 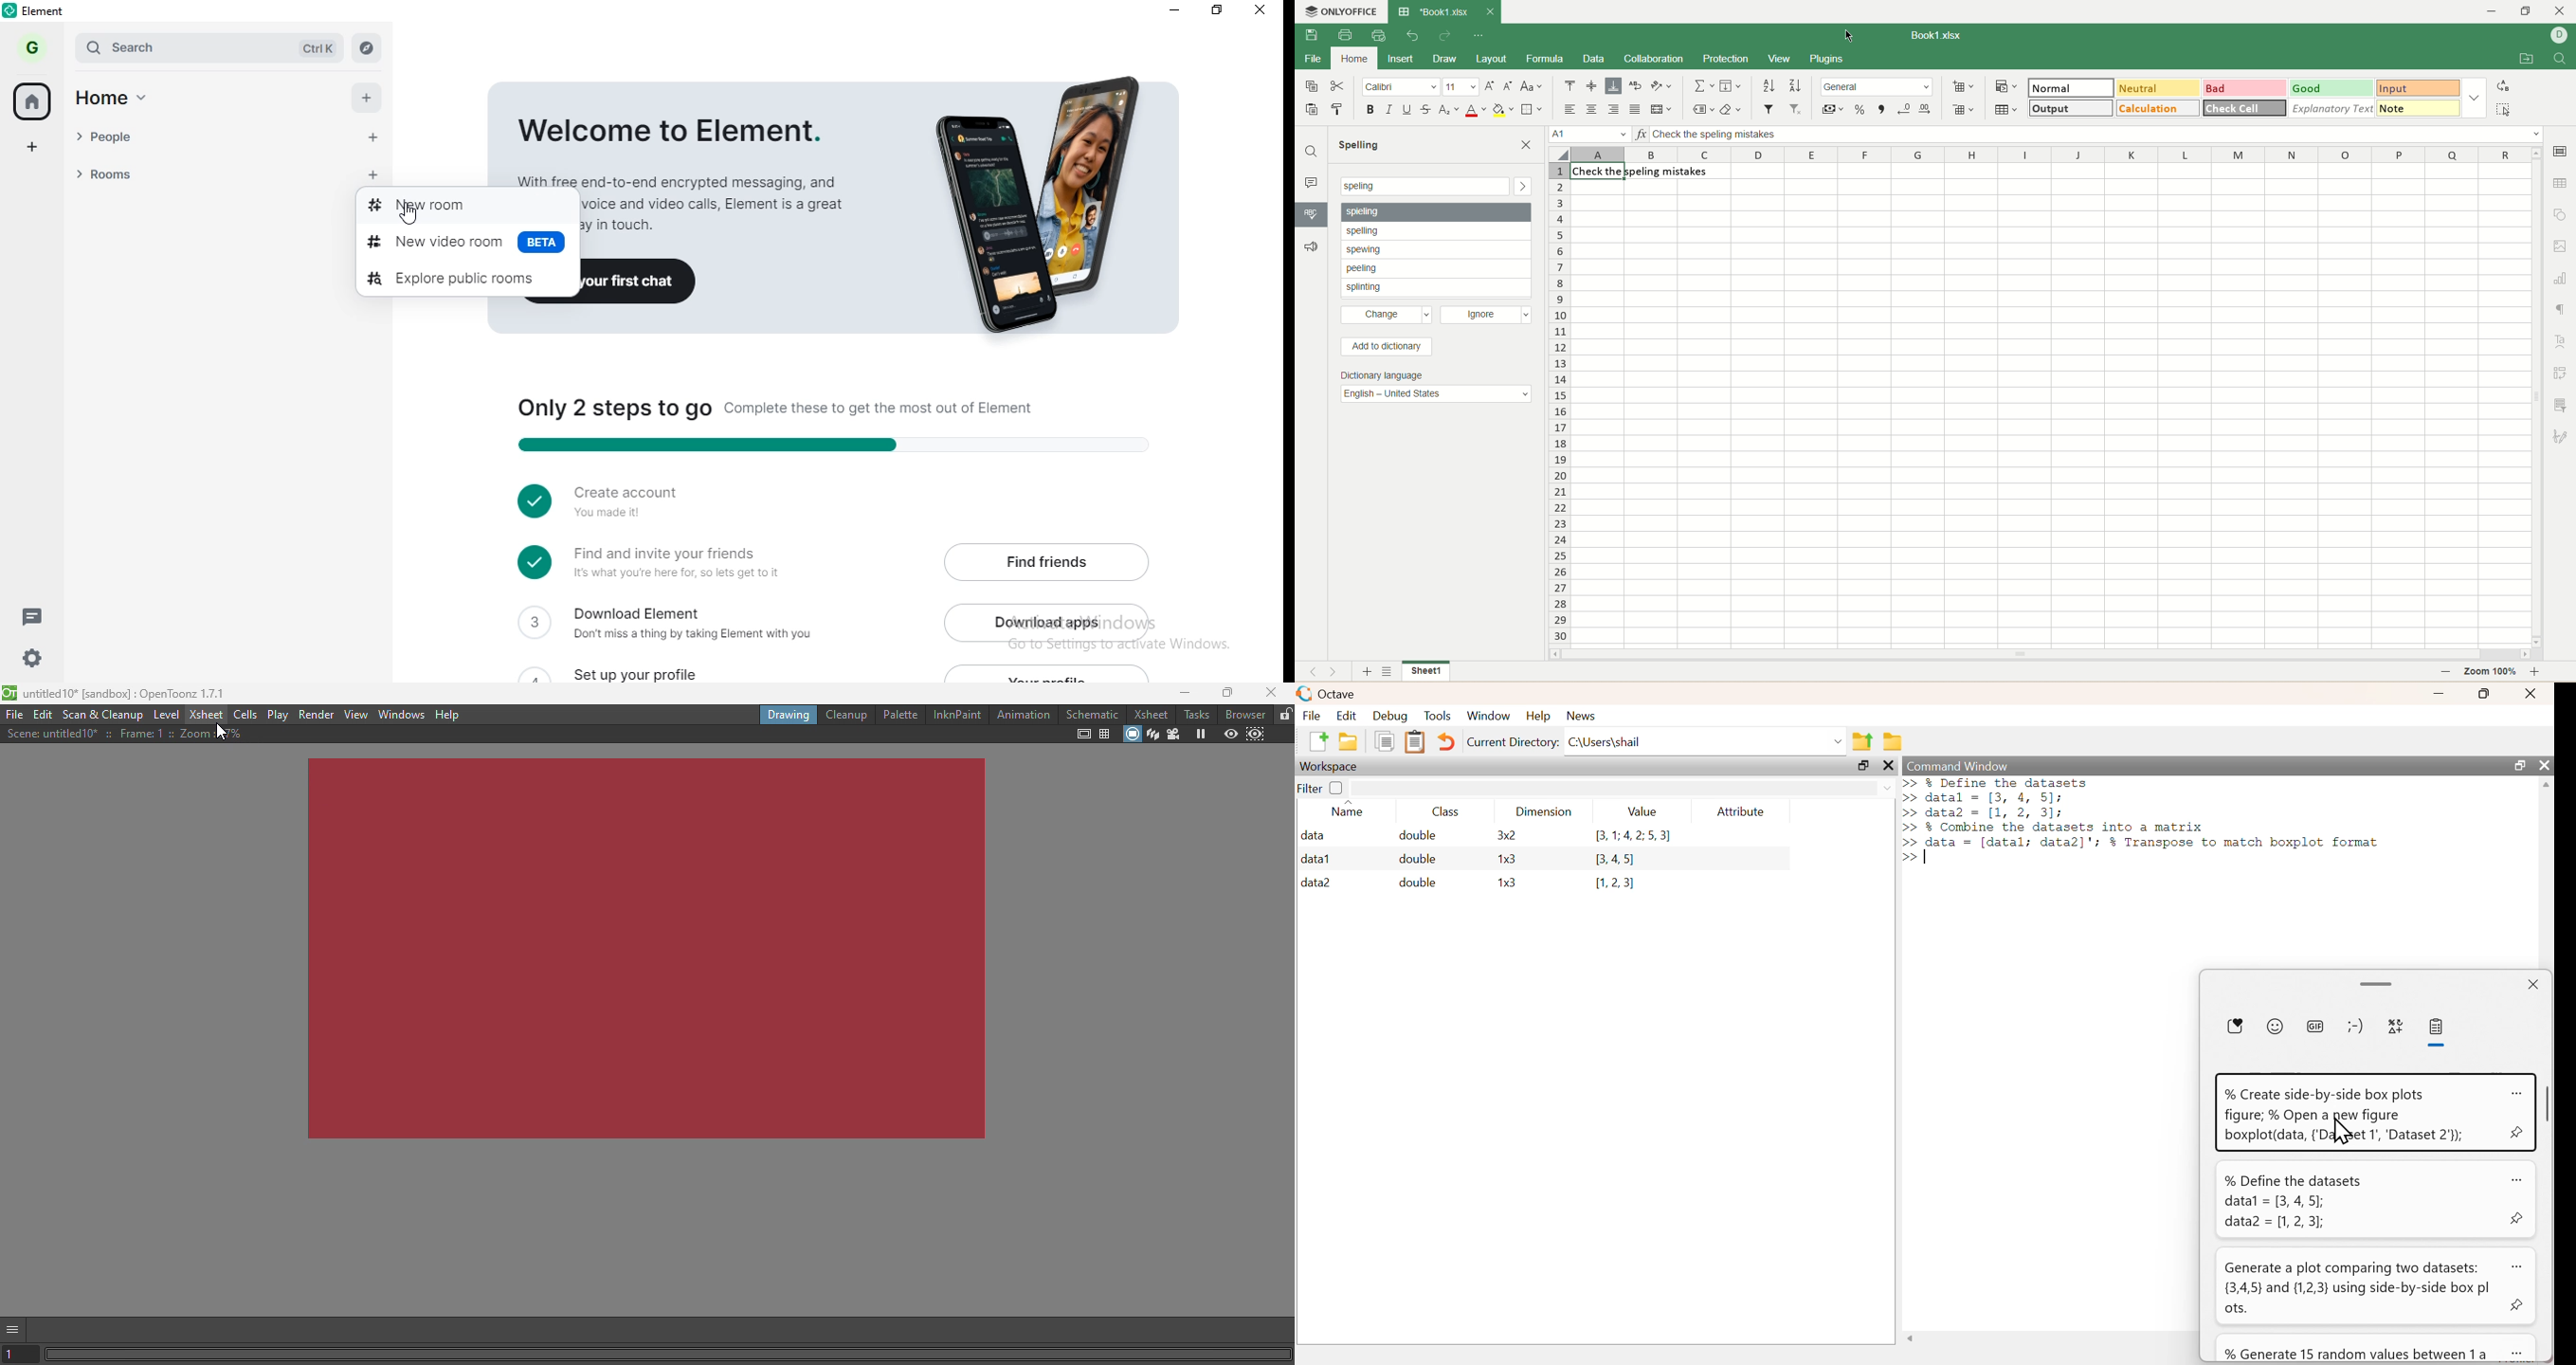 What do you see at coordinates (2146, 822) in the screenshot?
I see `>> % Define the datasets

>> datal = [3, 4, 5];

>> data2 = [1, 2, 3];

>> % Combine the datasets into a matrix

>> fee = [datal; data2]'; % Transpose to match boxplot format
>>` at bounding box center [2146, 822].